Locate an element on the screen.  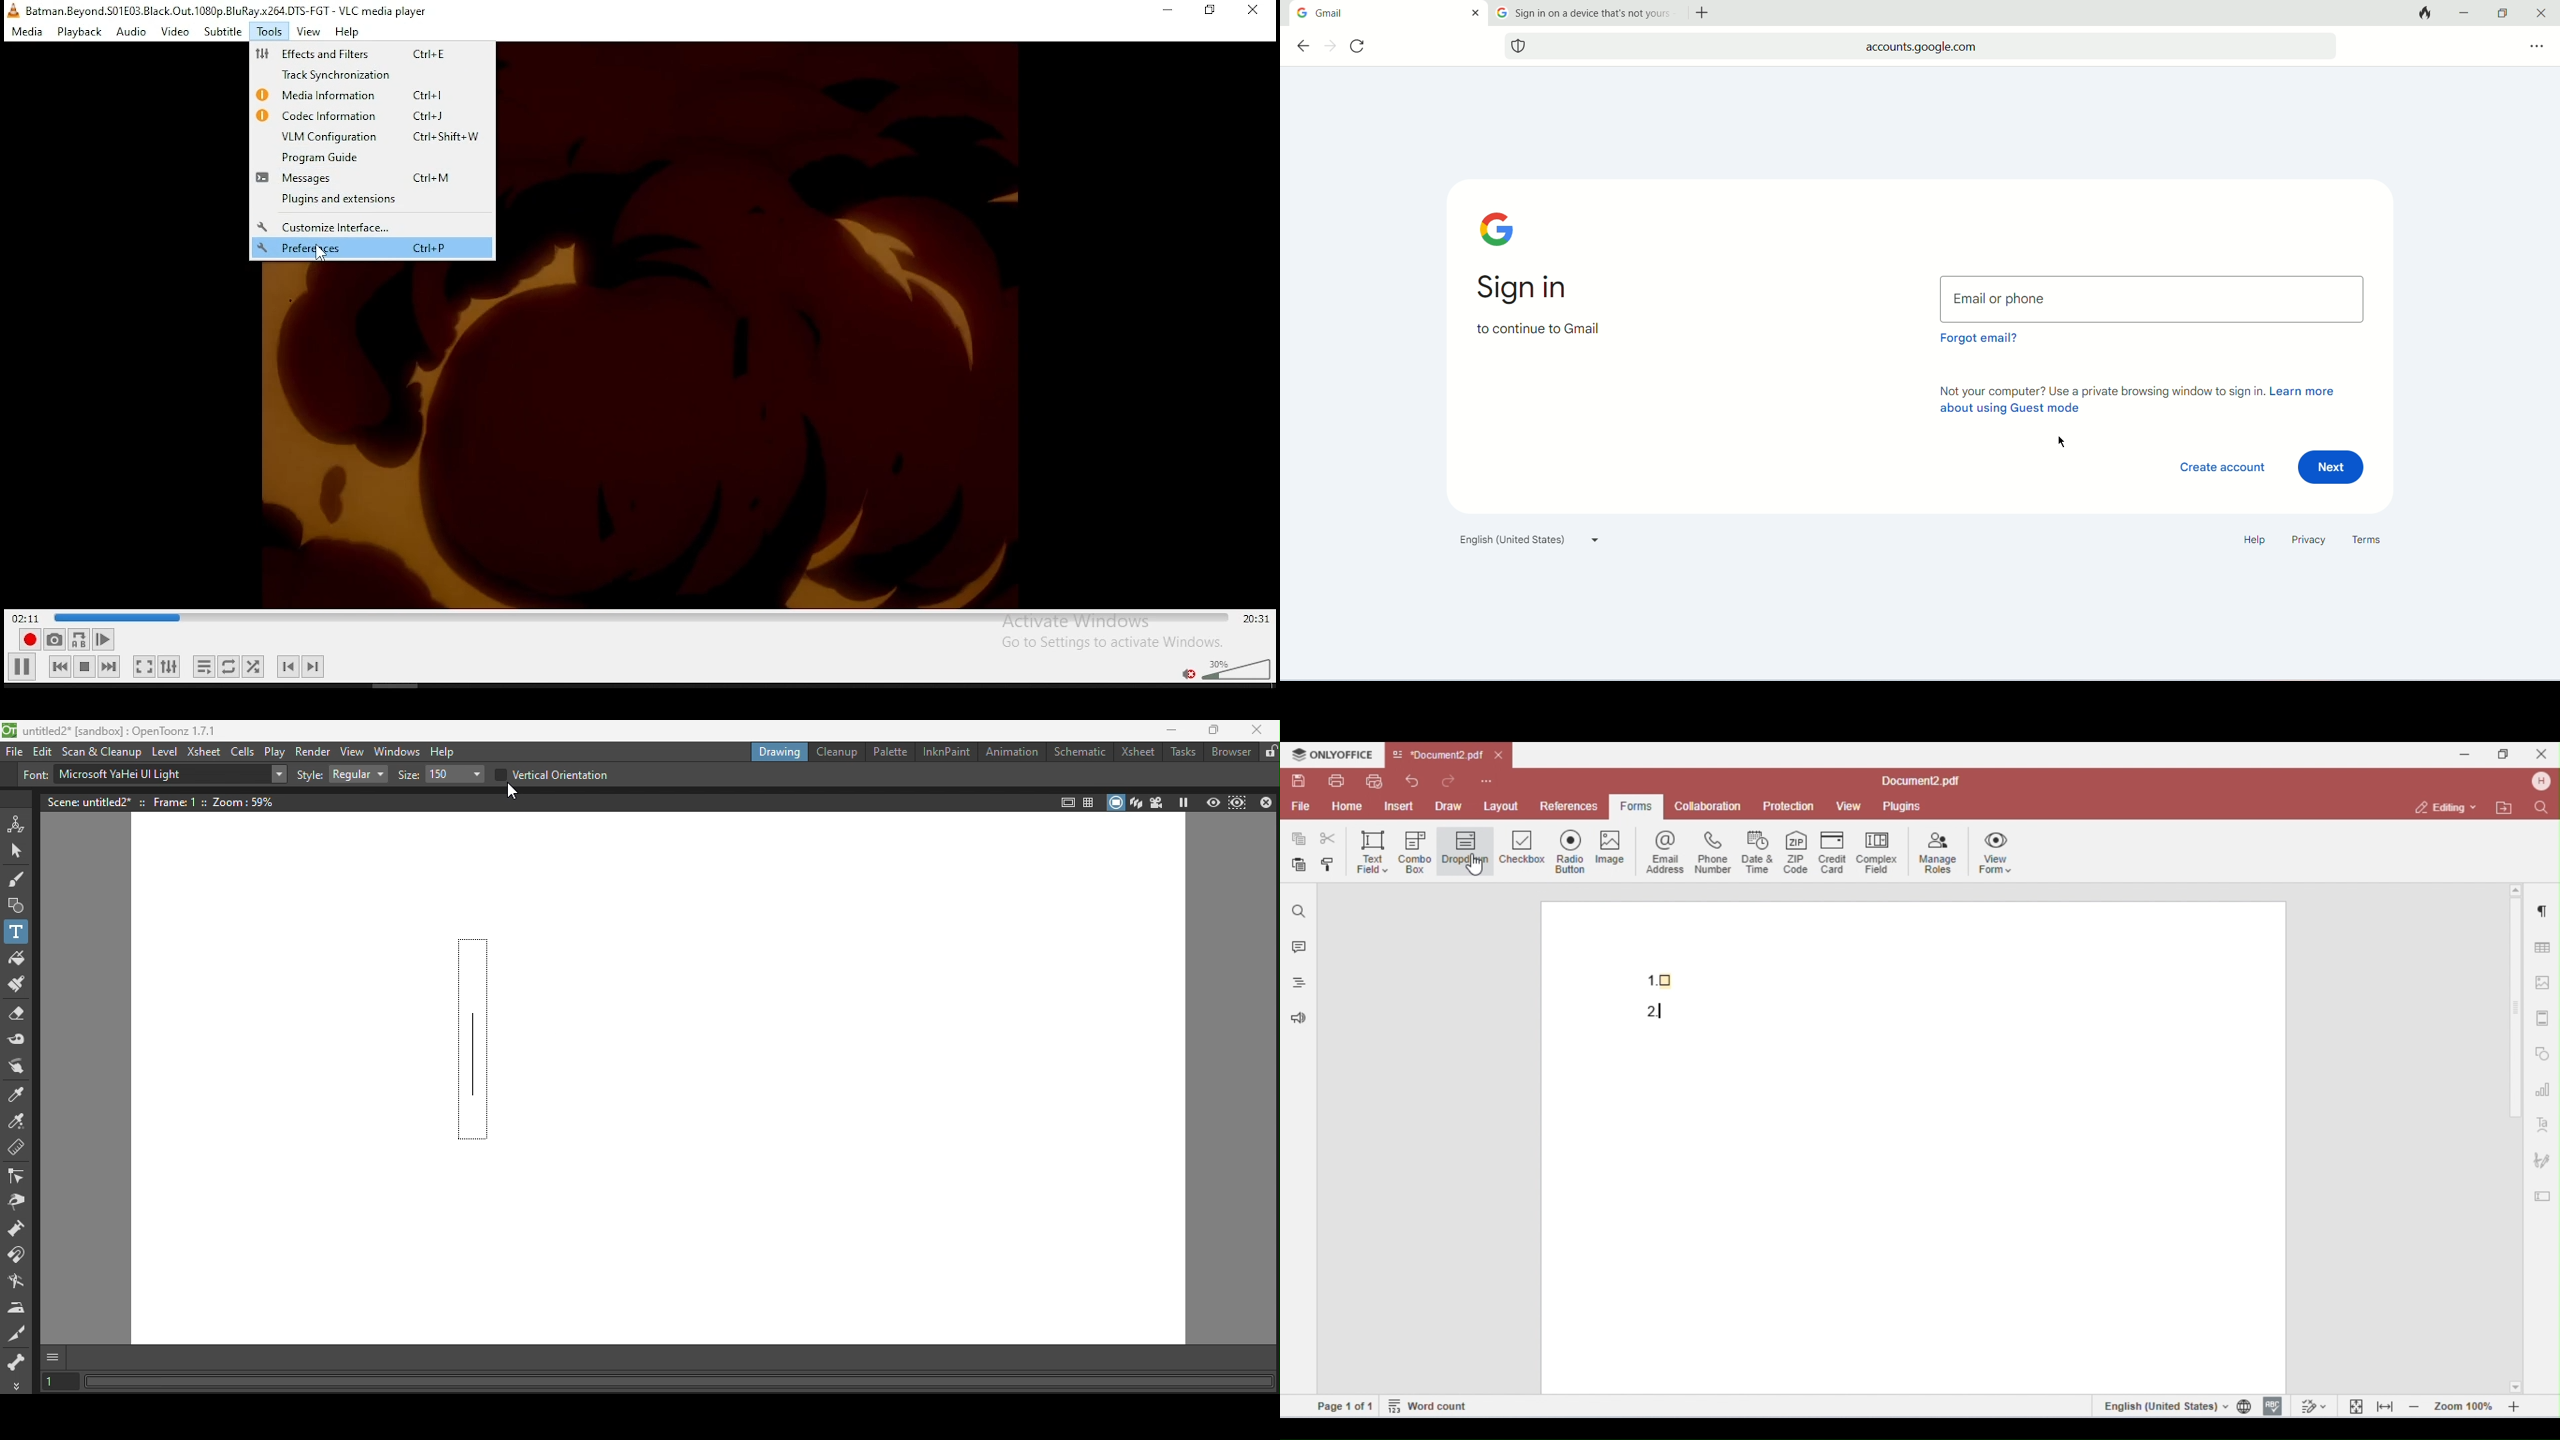
messages is located at coordinates (367, 177).